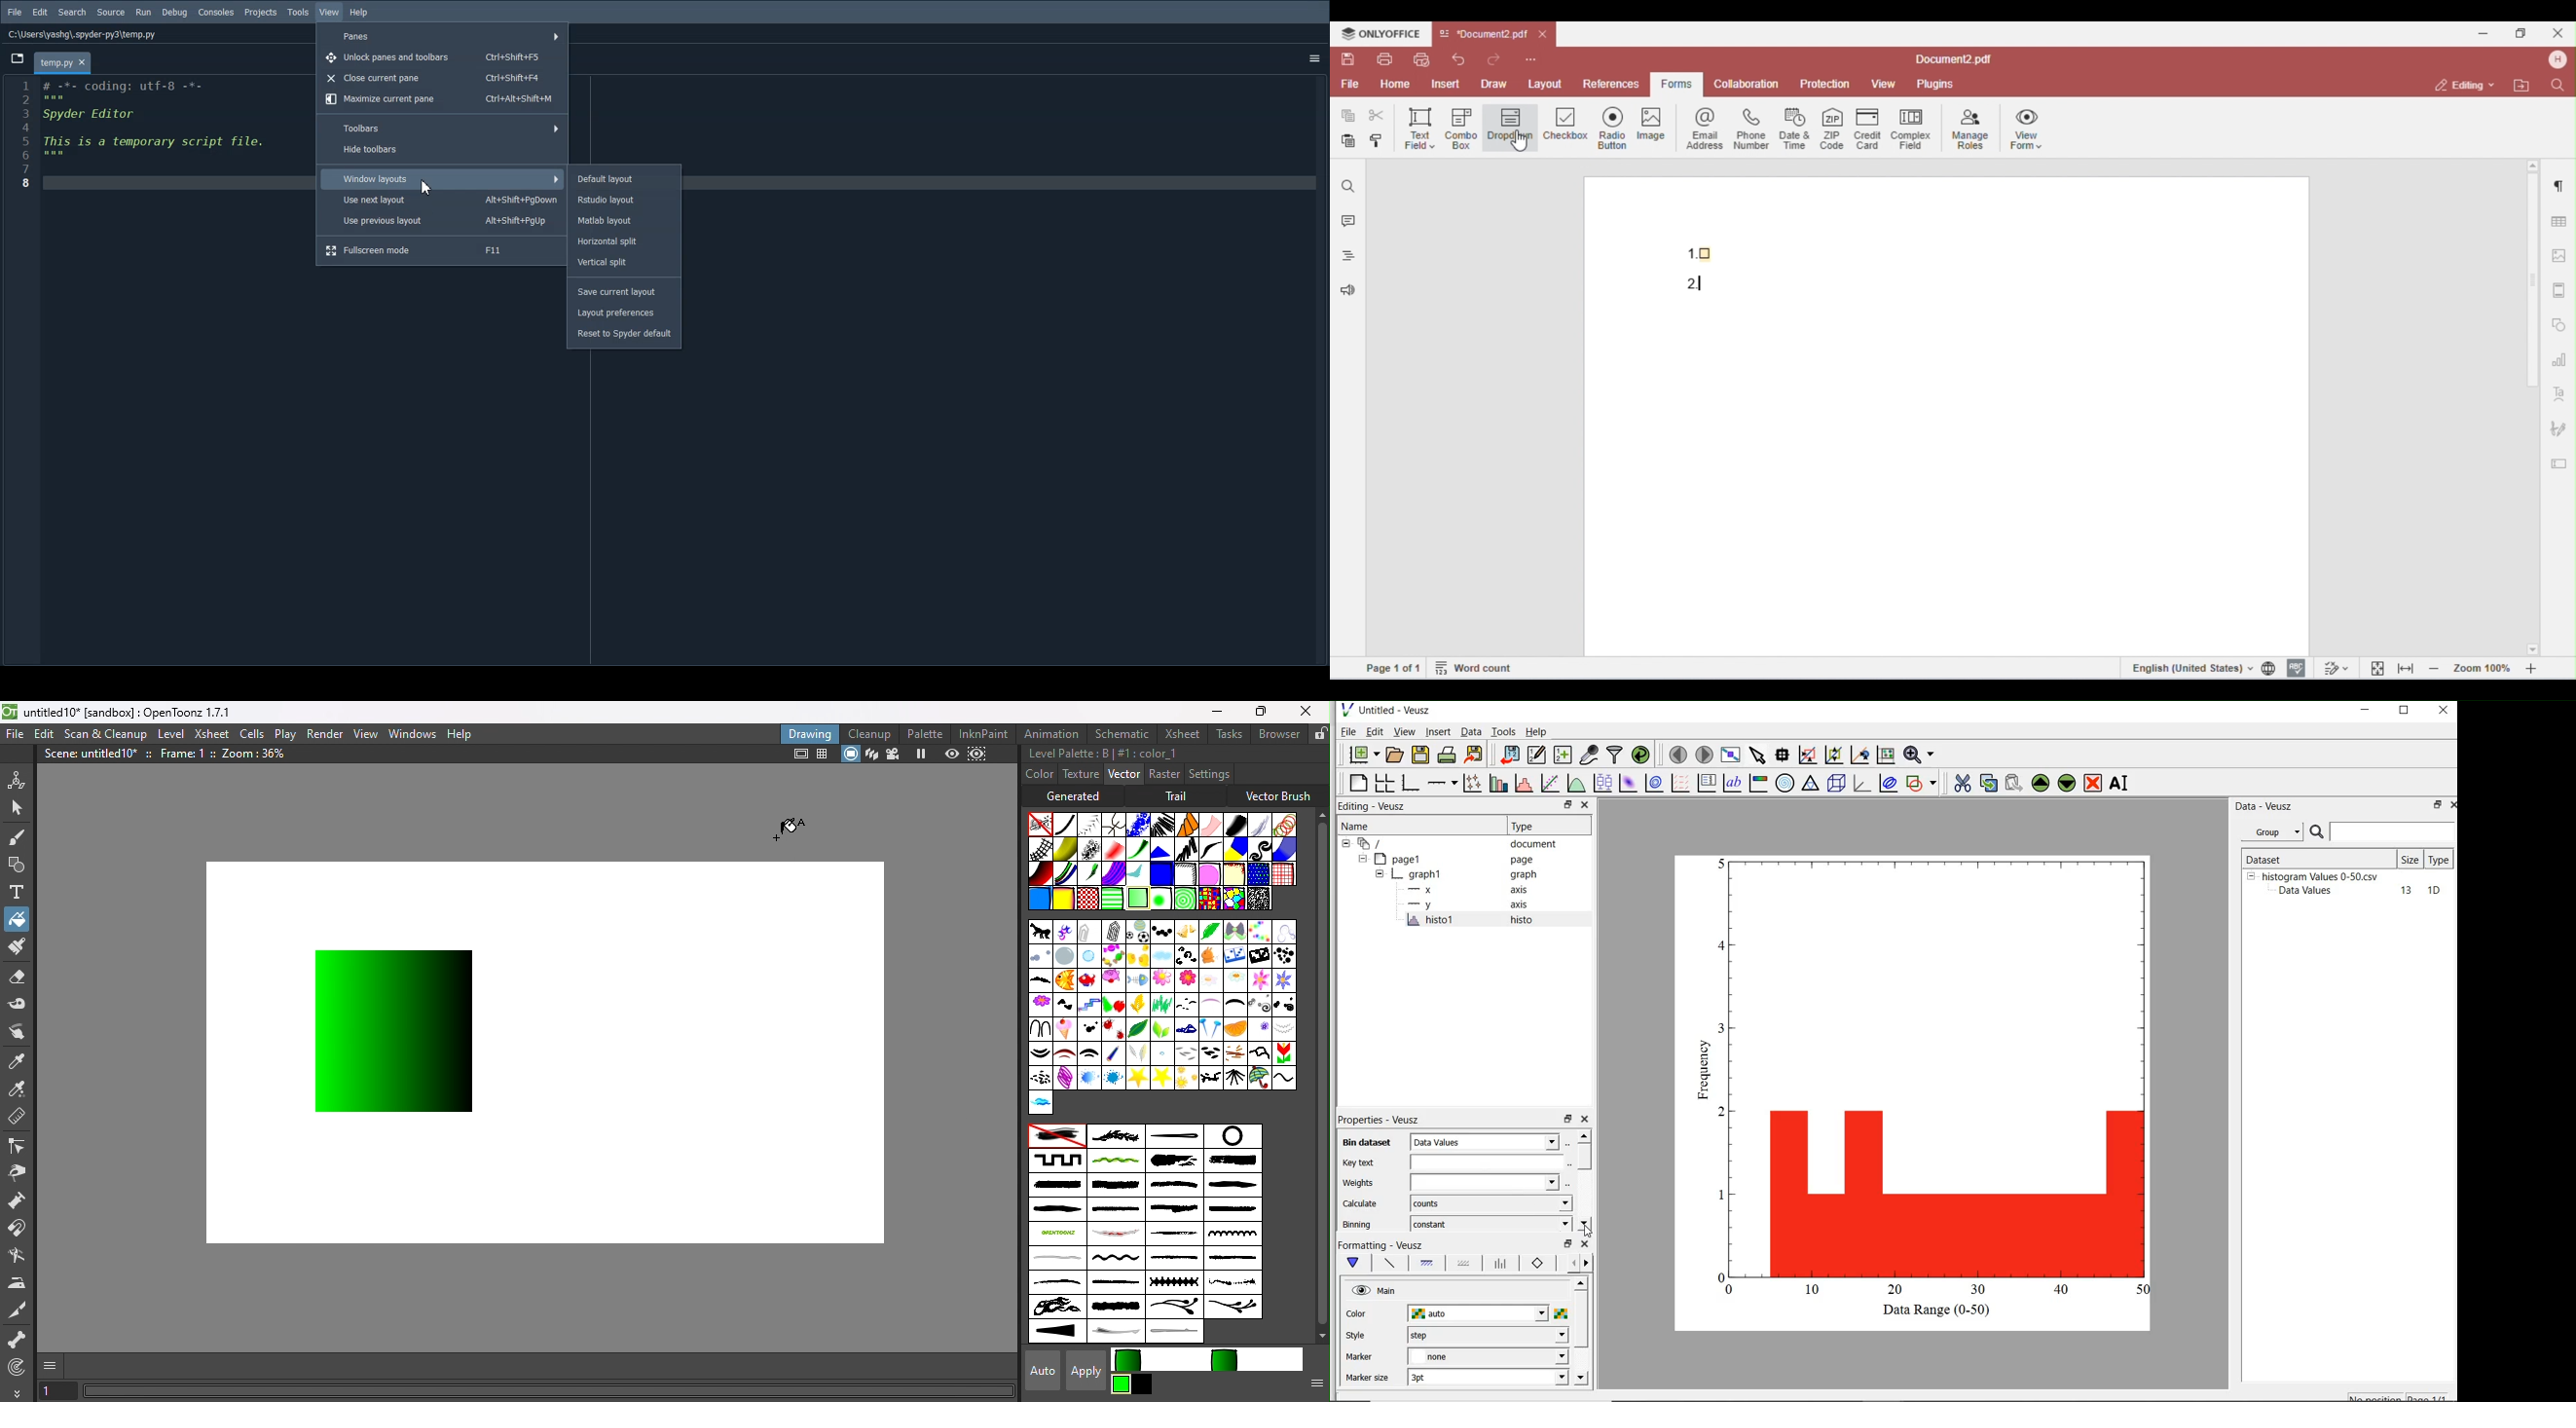 The image size is (2576, 1428). What do you see at coordinates (1485, 1141) in the screenshot?
I see `data values` at bounding box center [1485, 1141].